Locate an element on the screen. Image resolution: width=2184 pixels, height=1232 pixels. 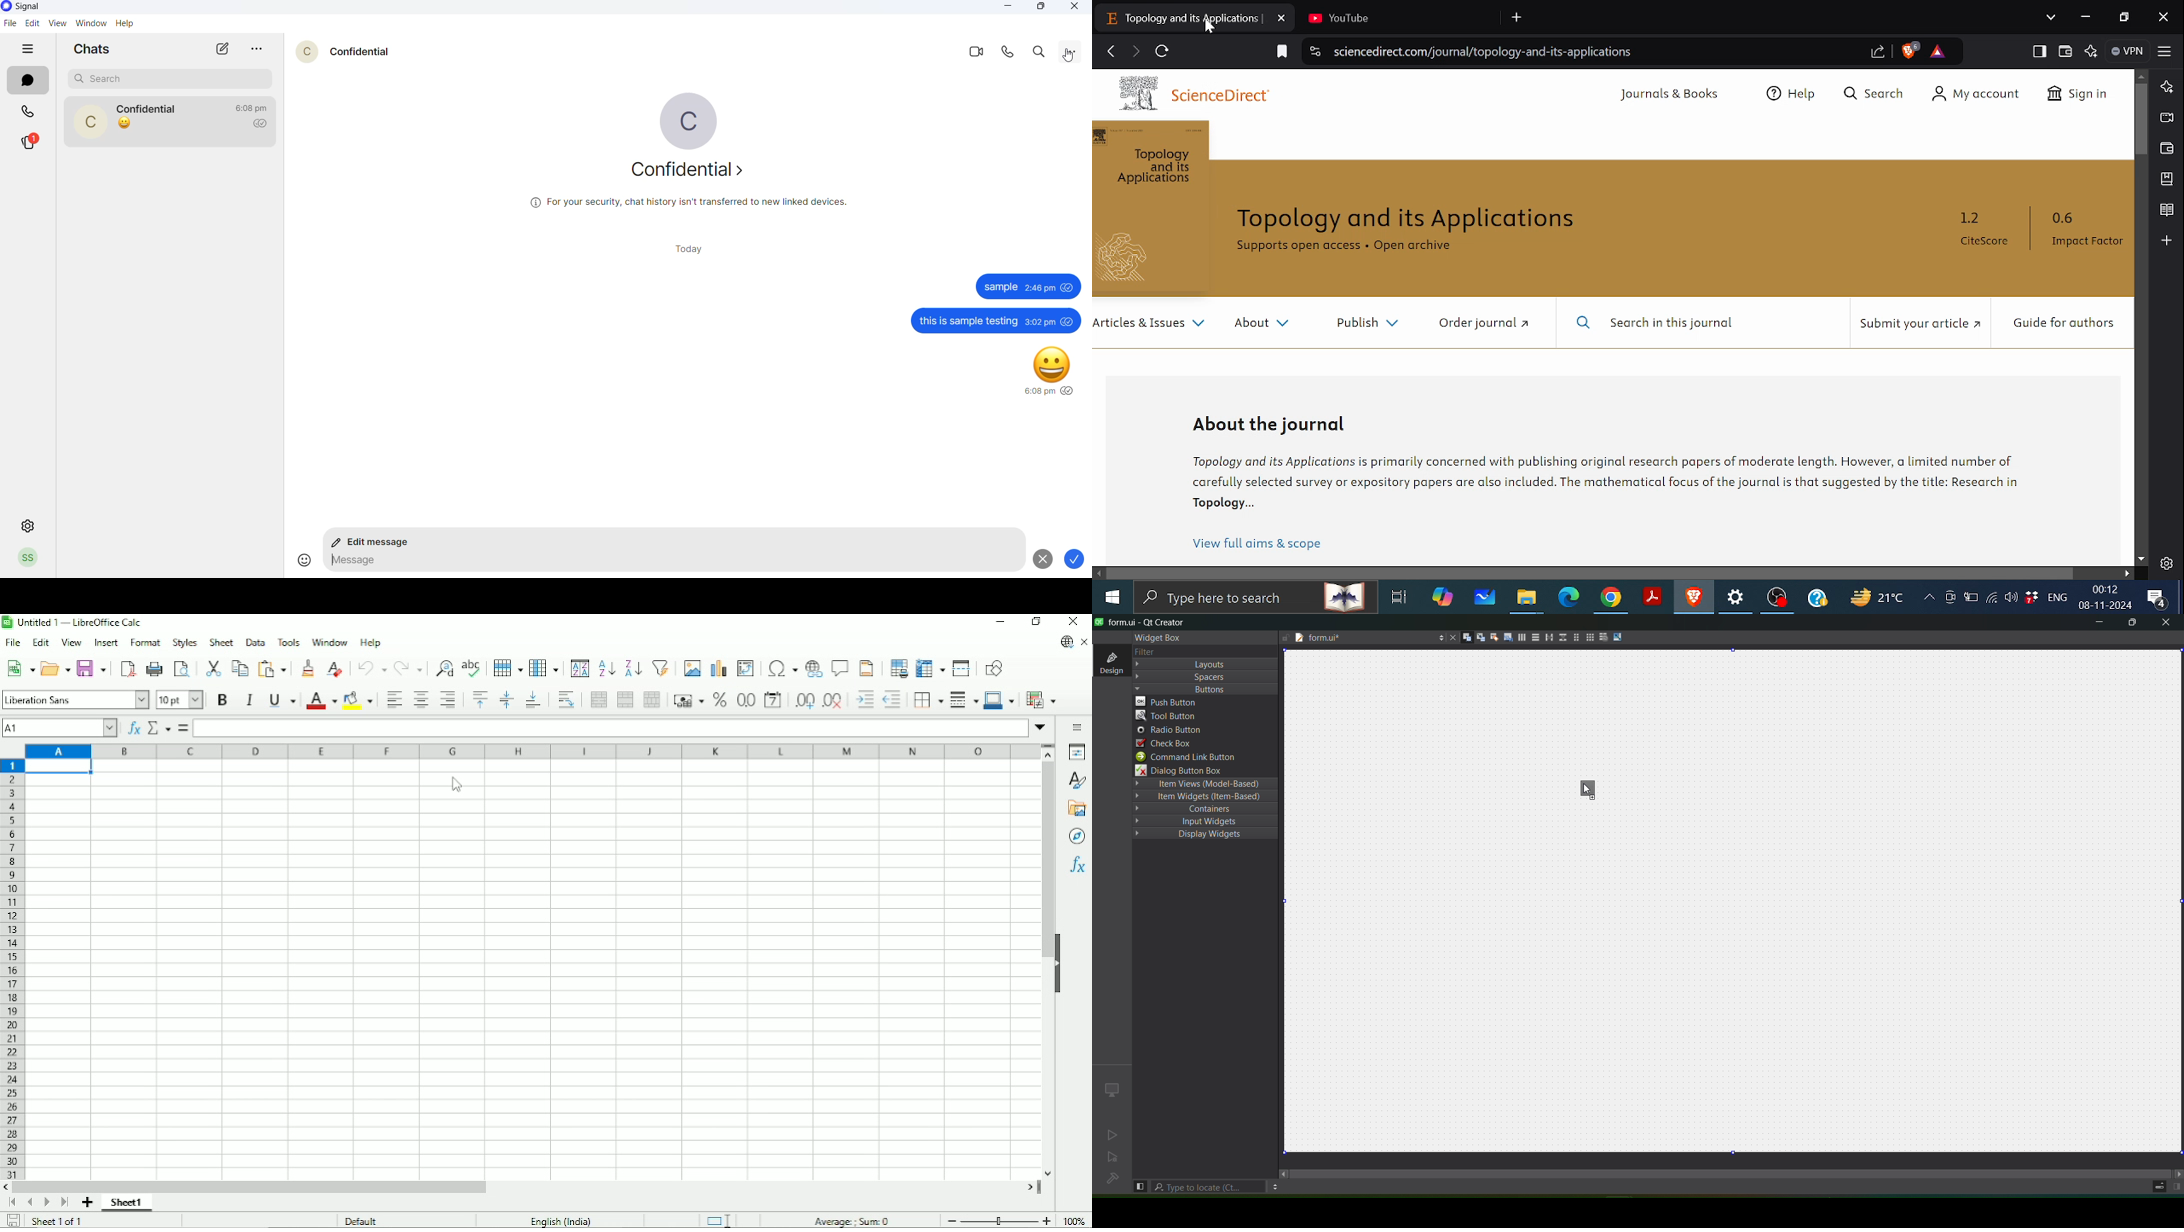
Conditional is located at coordinates (1042, 699).